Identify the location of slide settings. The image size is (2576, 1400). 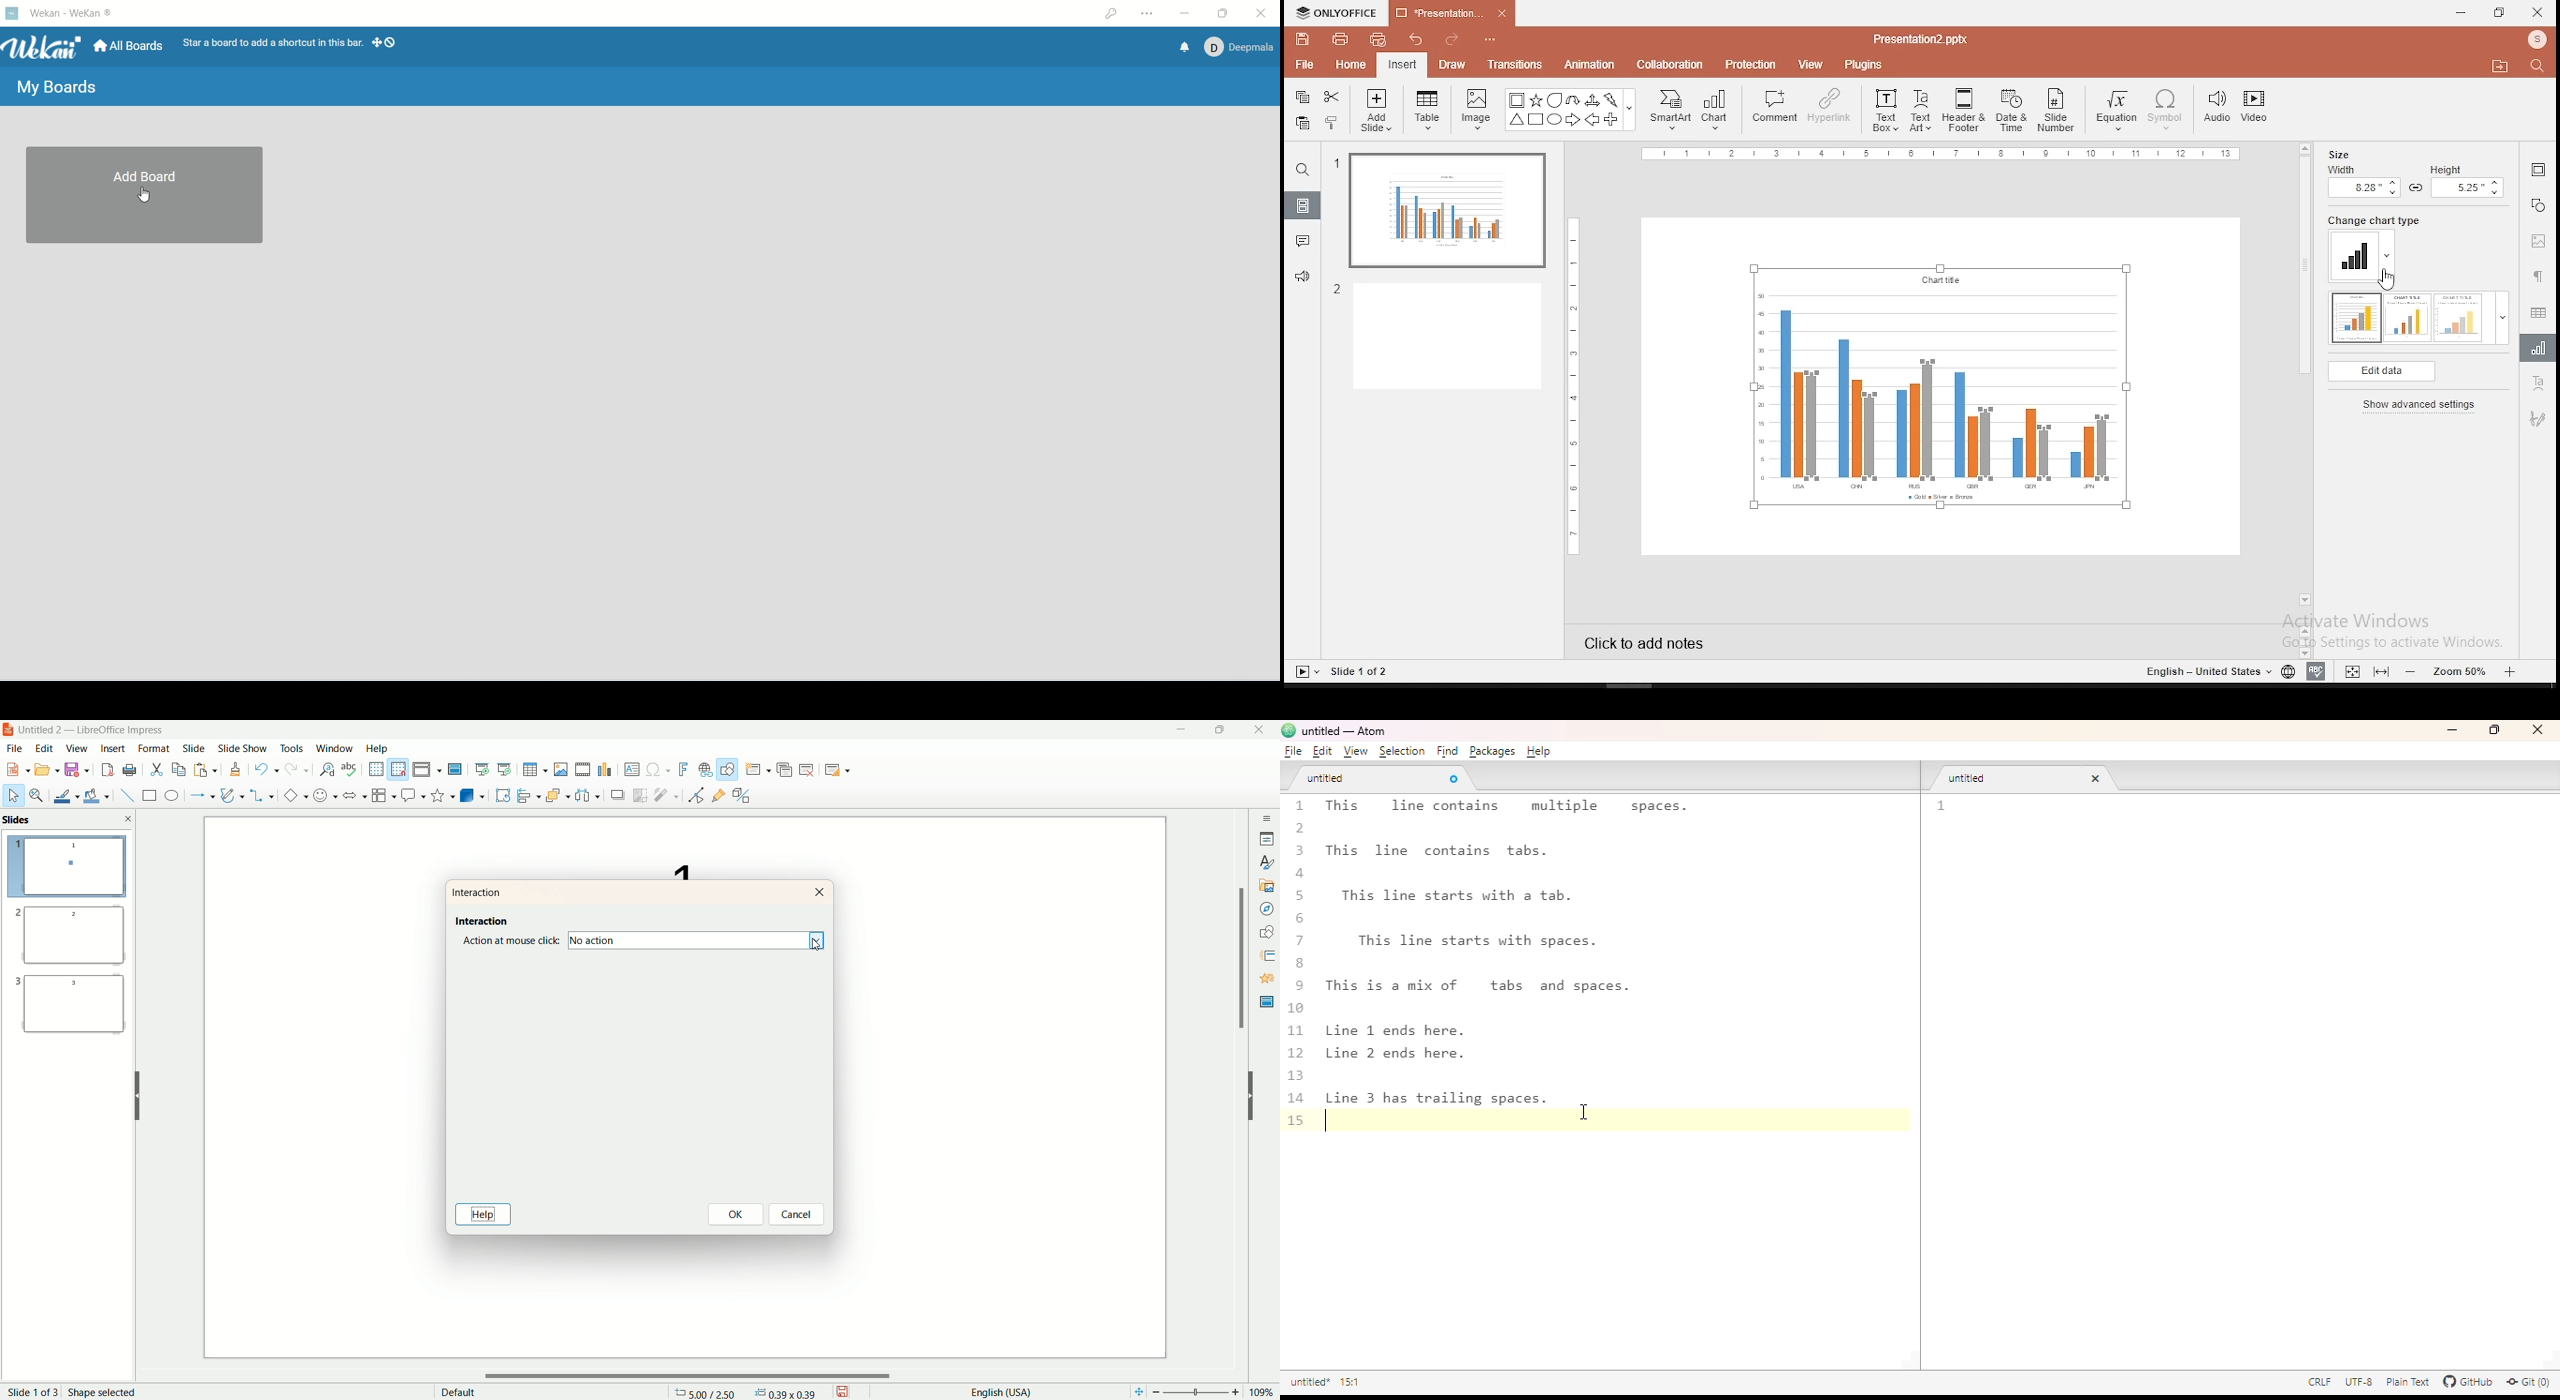
(2536, 169).